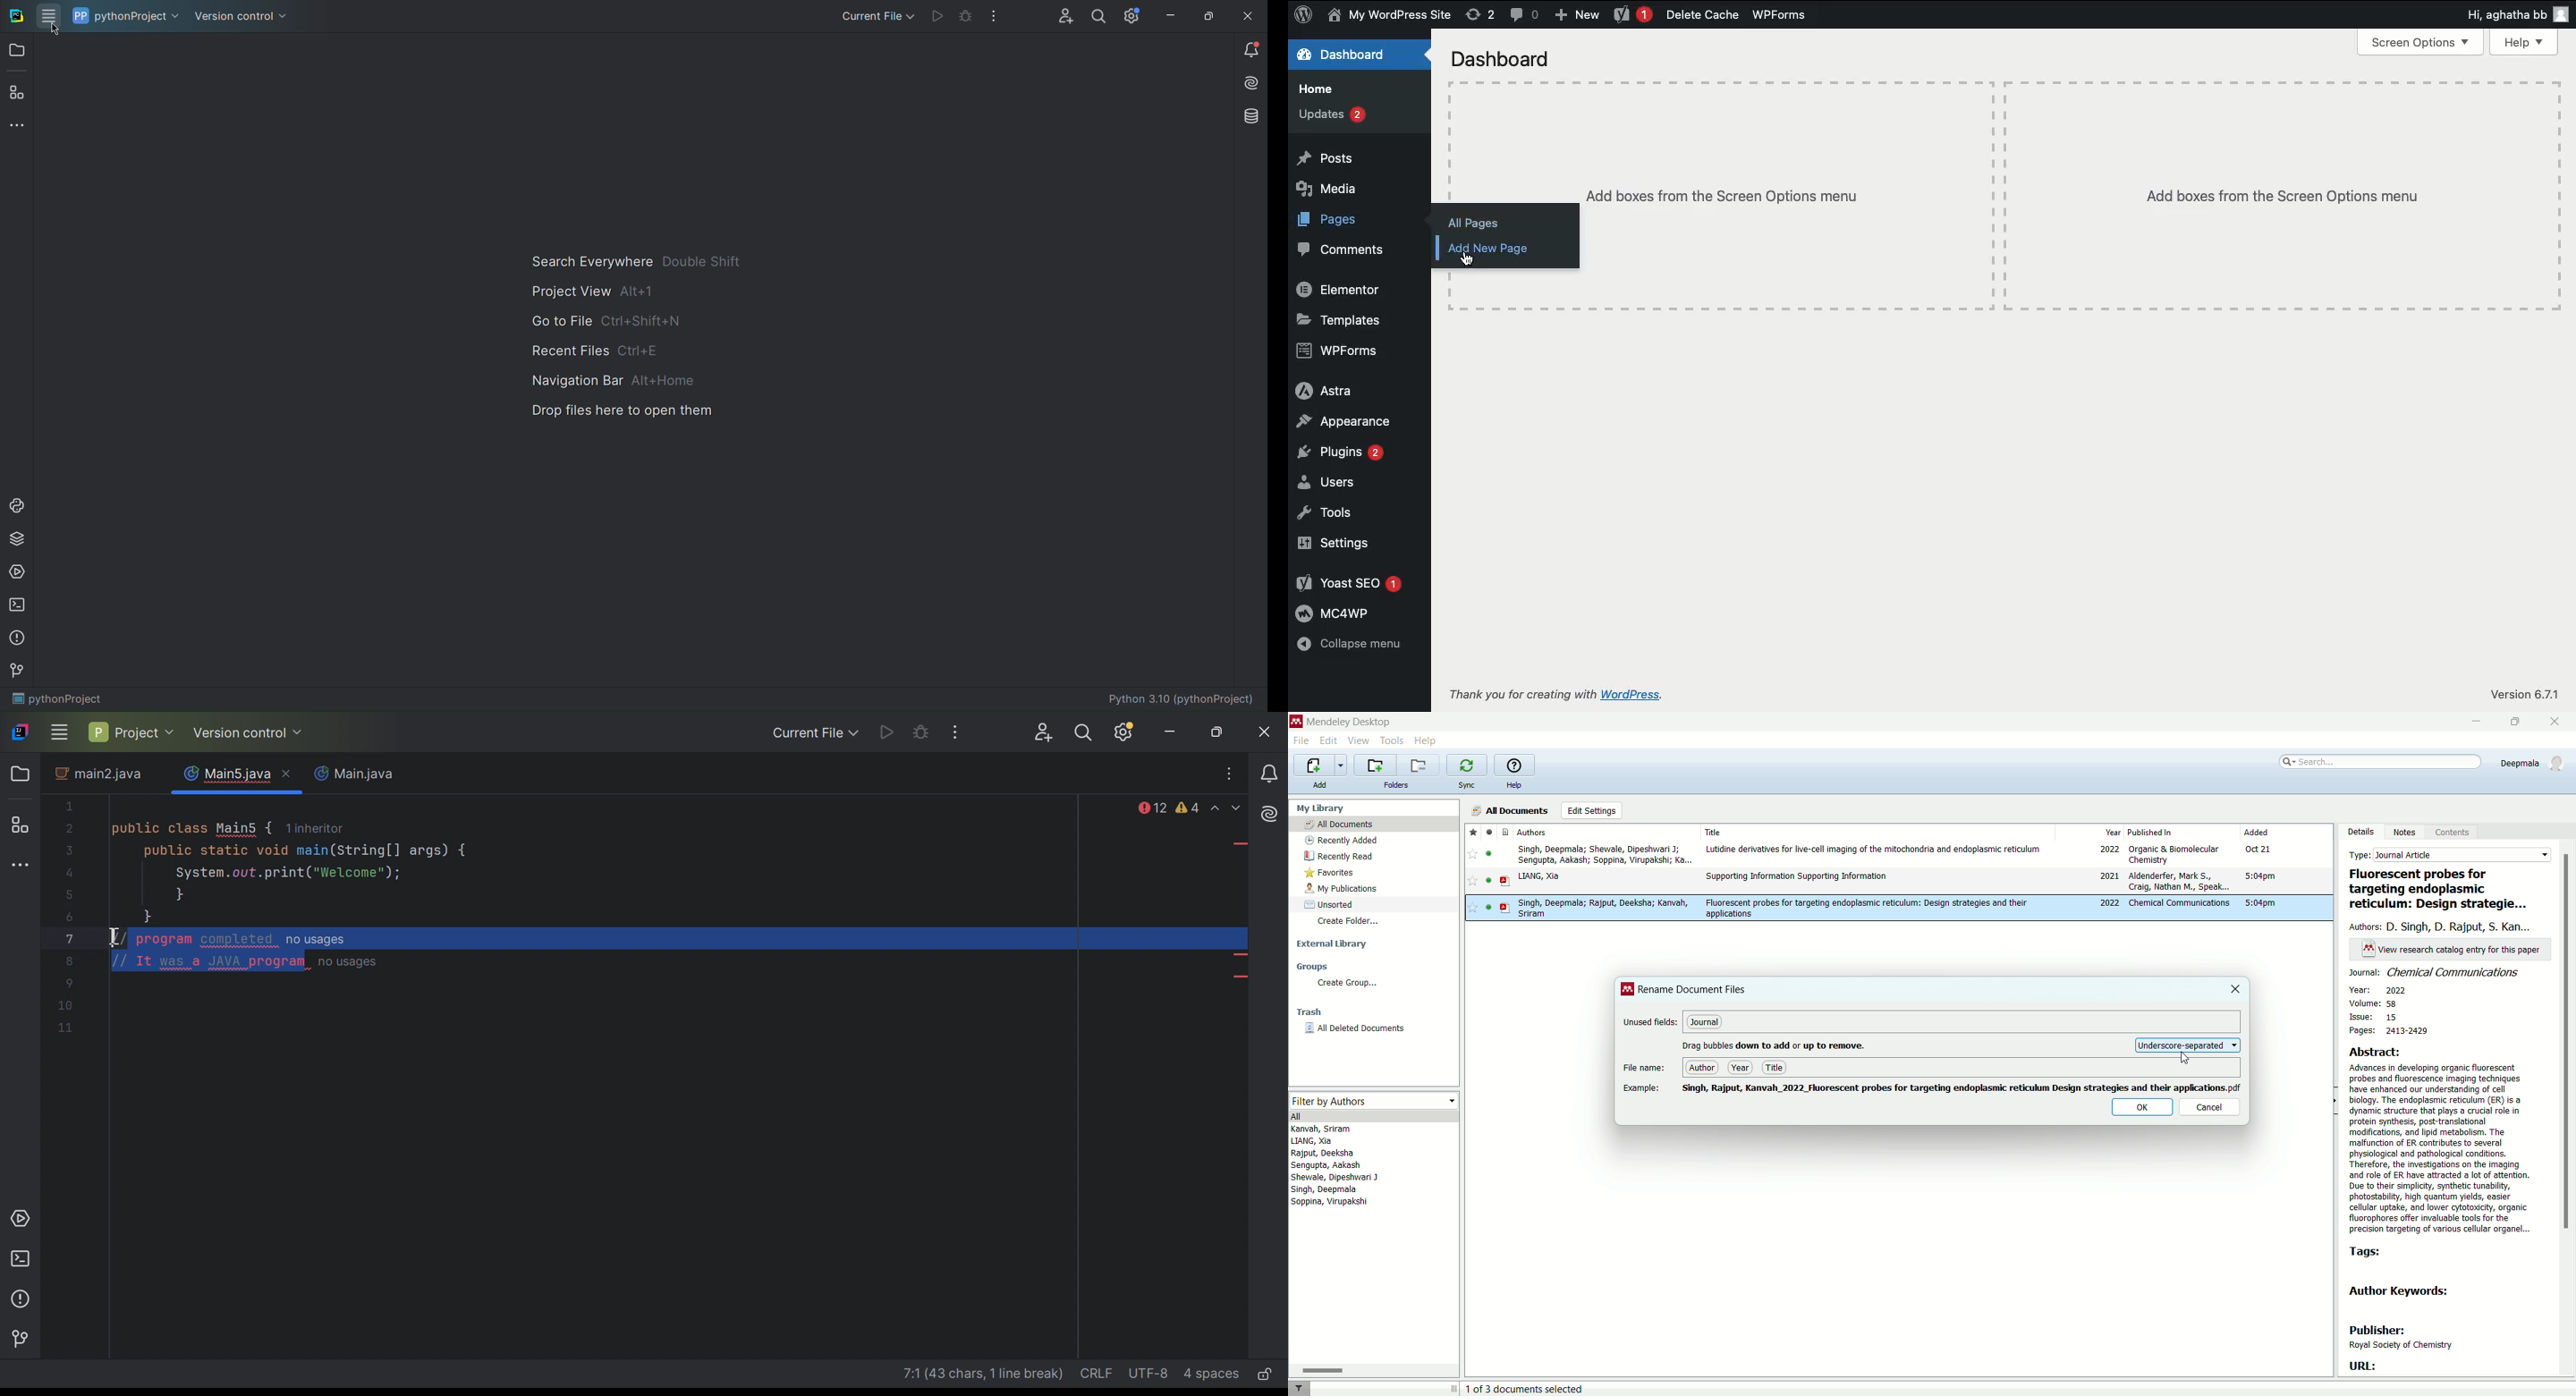 The height and width of the screenshot is (1400, 2576). Describe the element at coordinates (1296, 721) in the screenshot. I see `logo` at that location.